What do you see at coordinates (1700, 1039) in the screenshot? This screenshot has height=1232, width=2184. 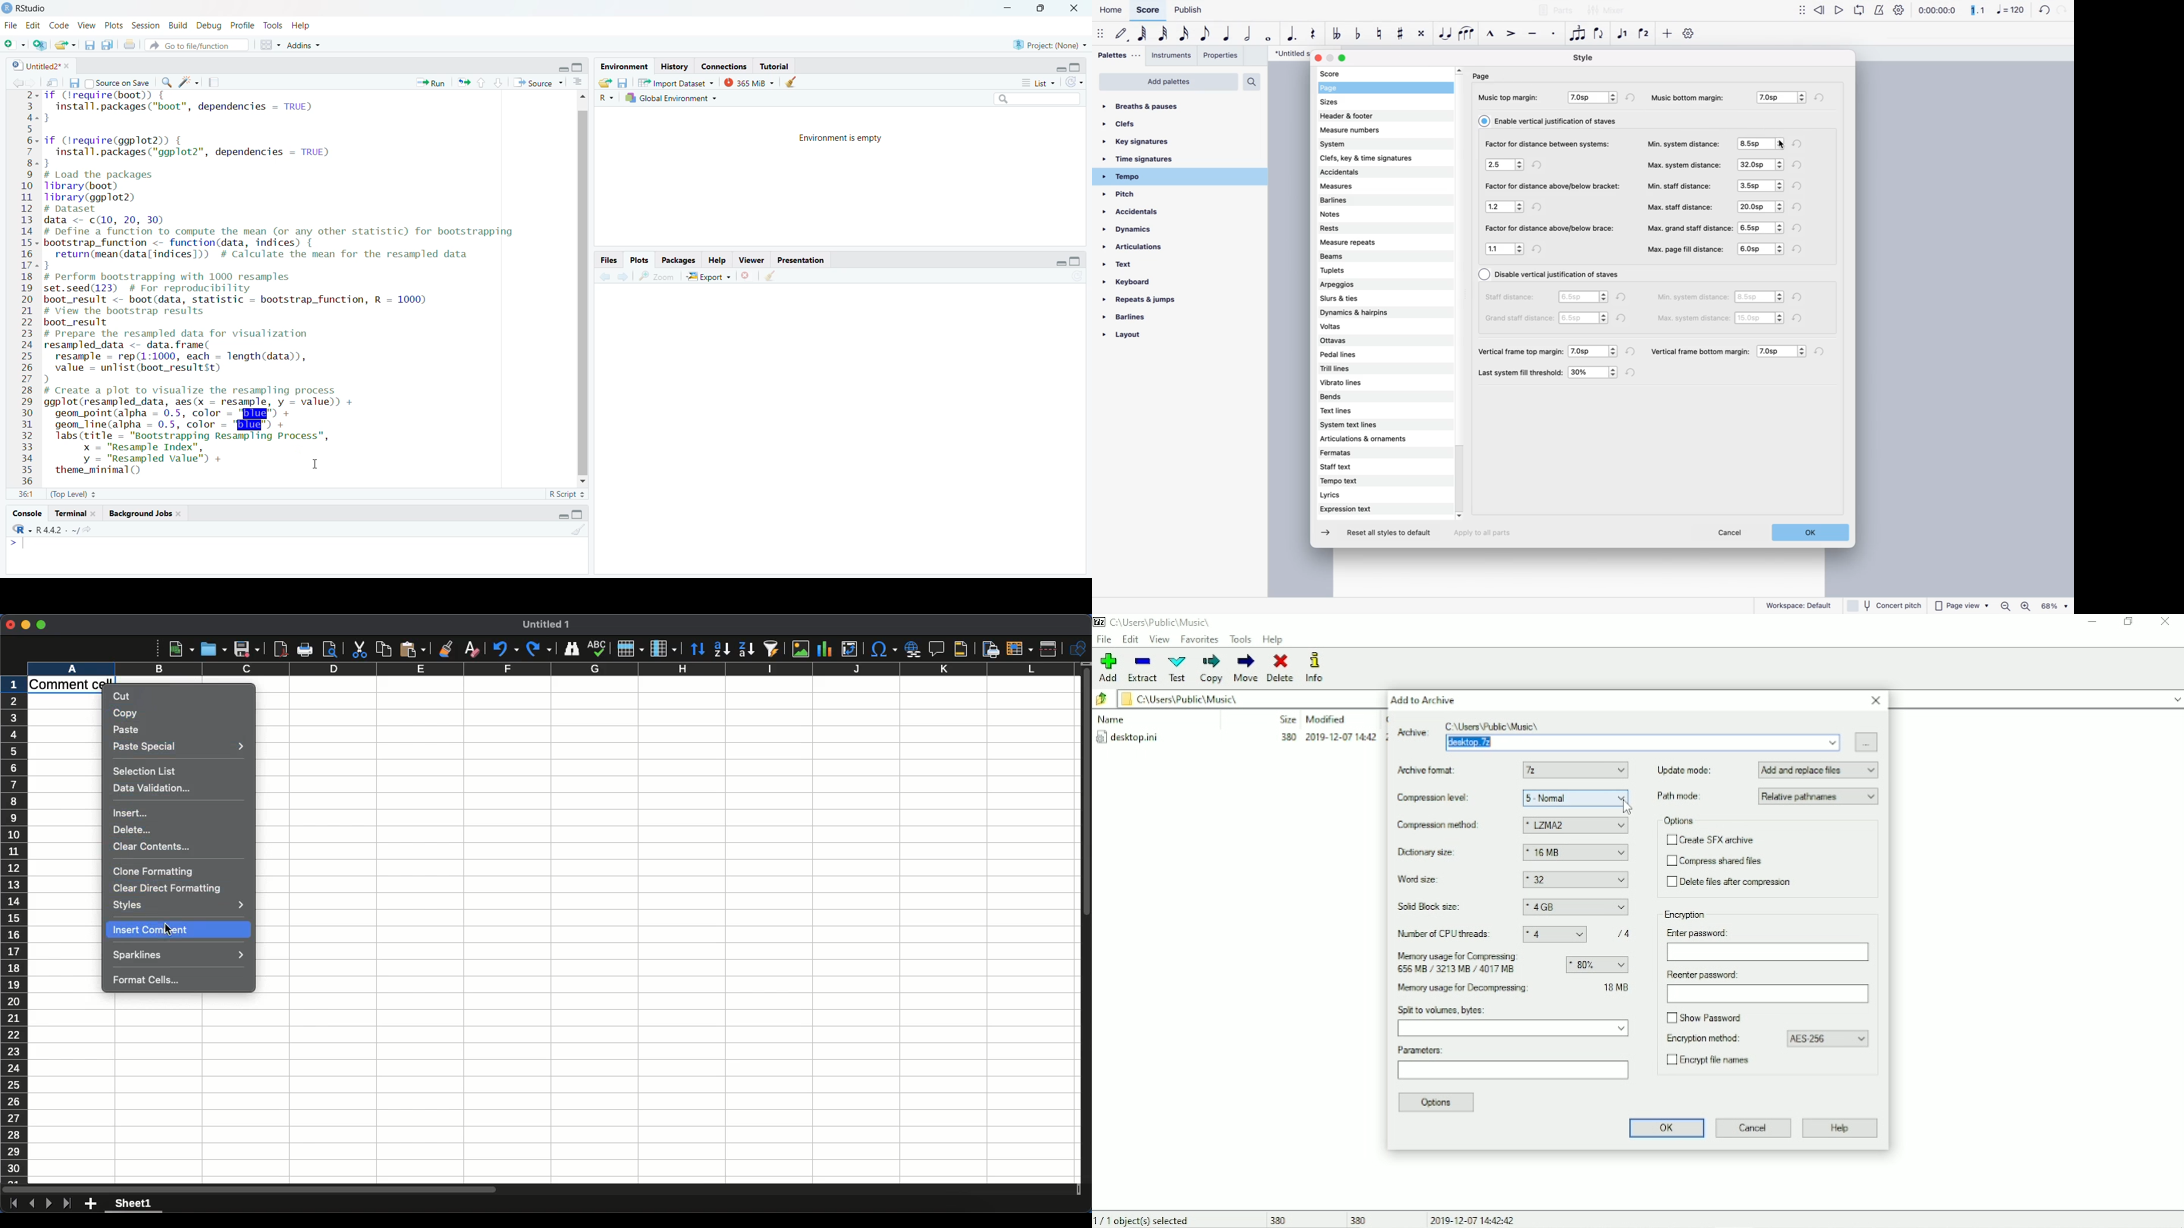 I see `Encryption method` at bounding box center [1700, 1039].